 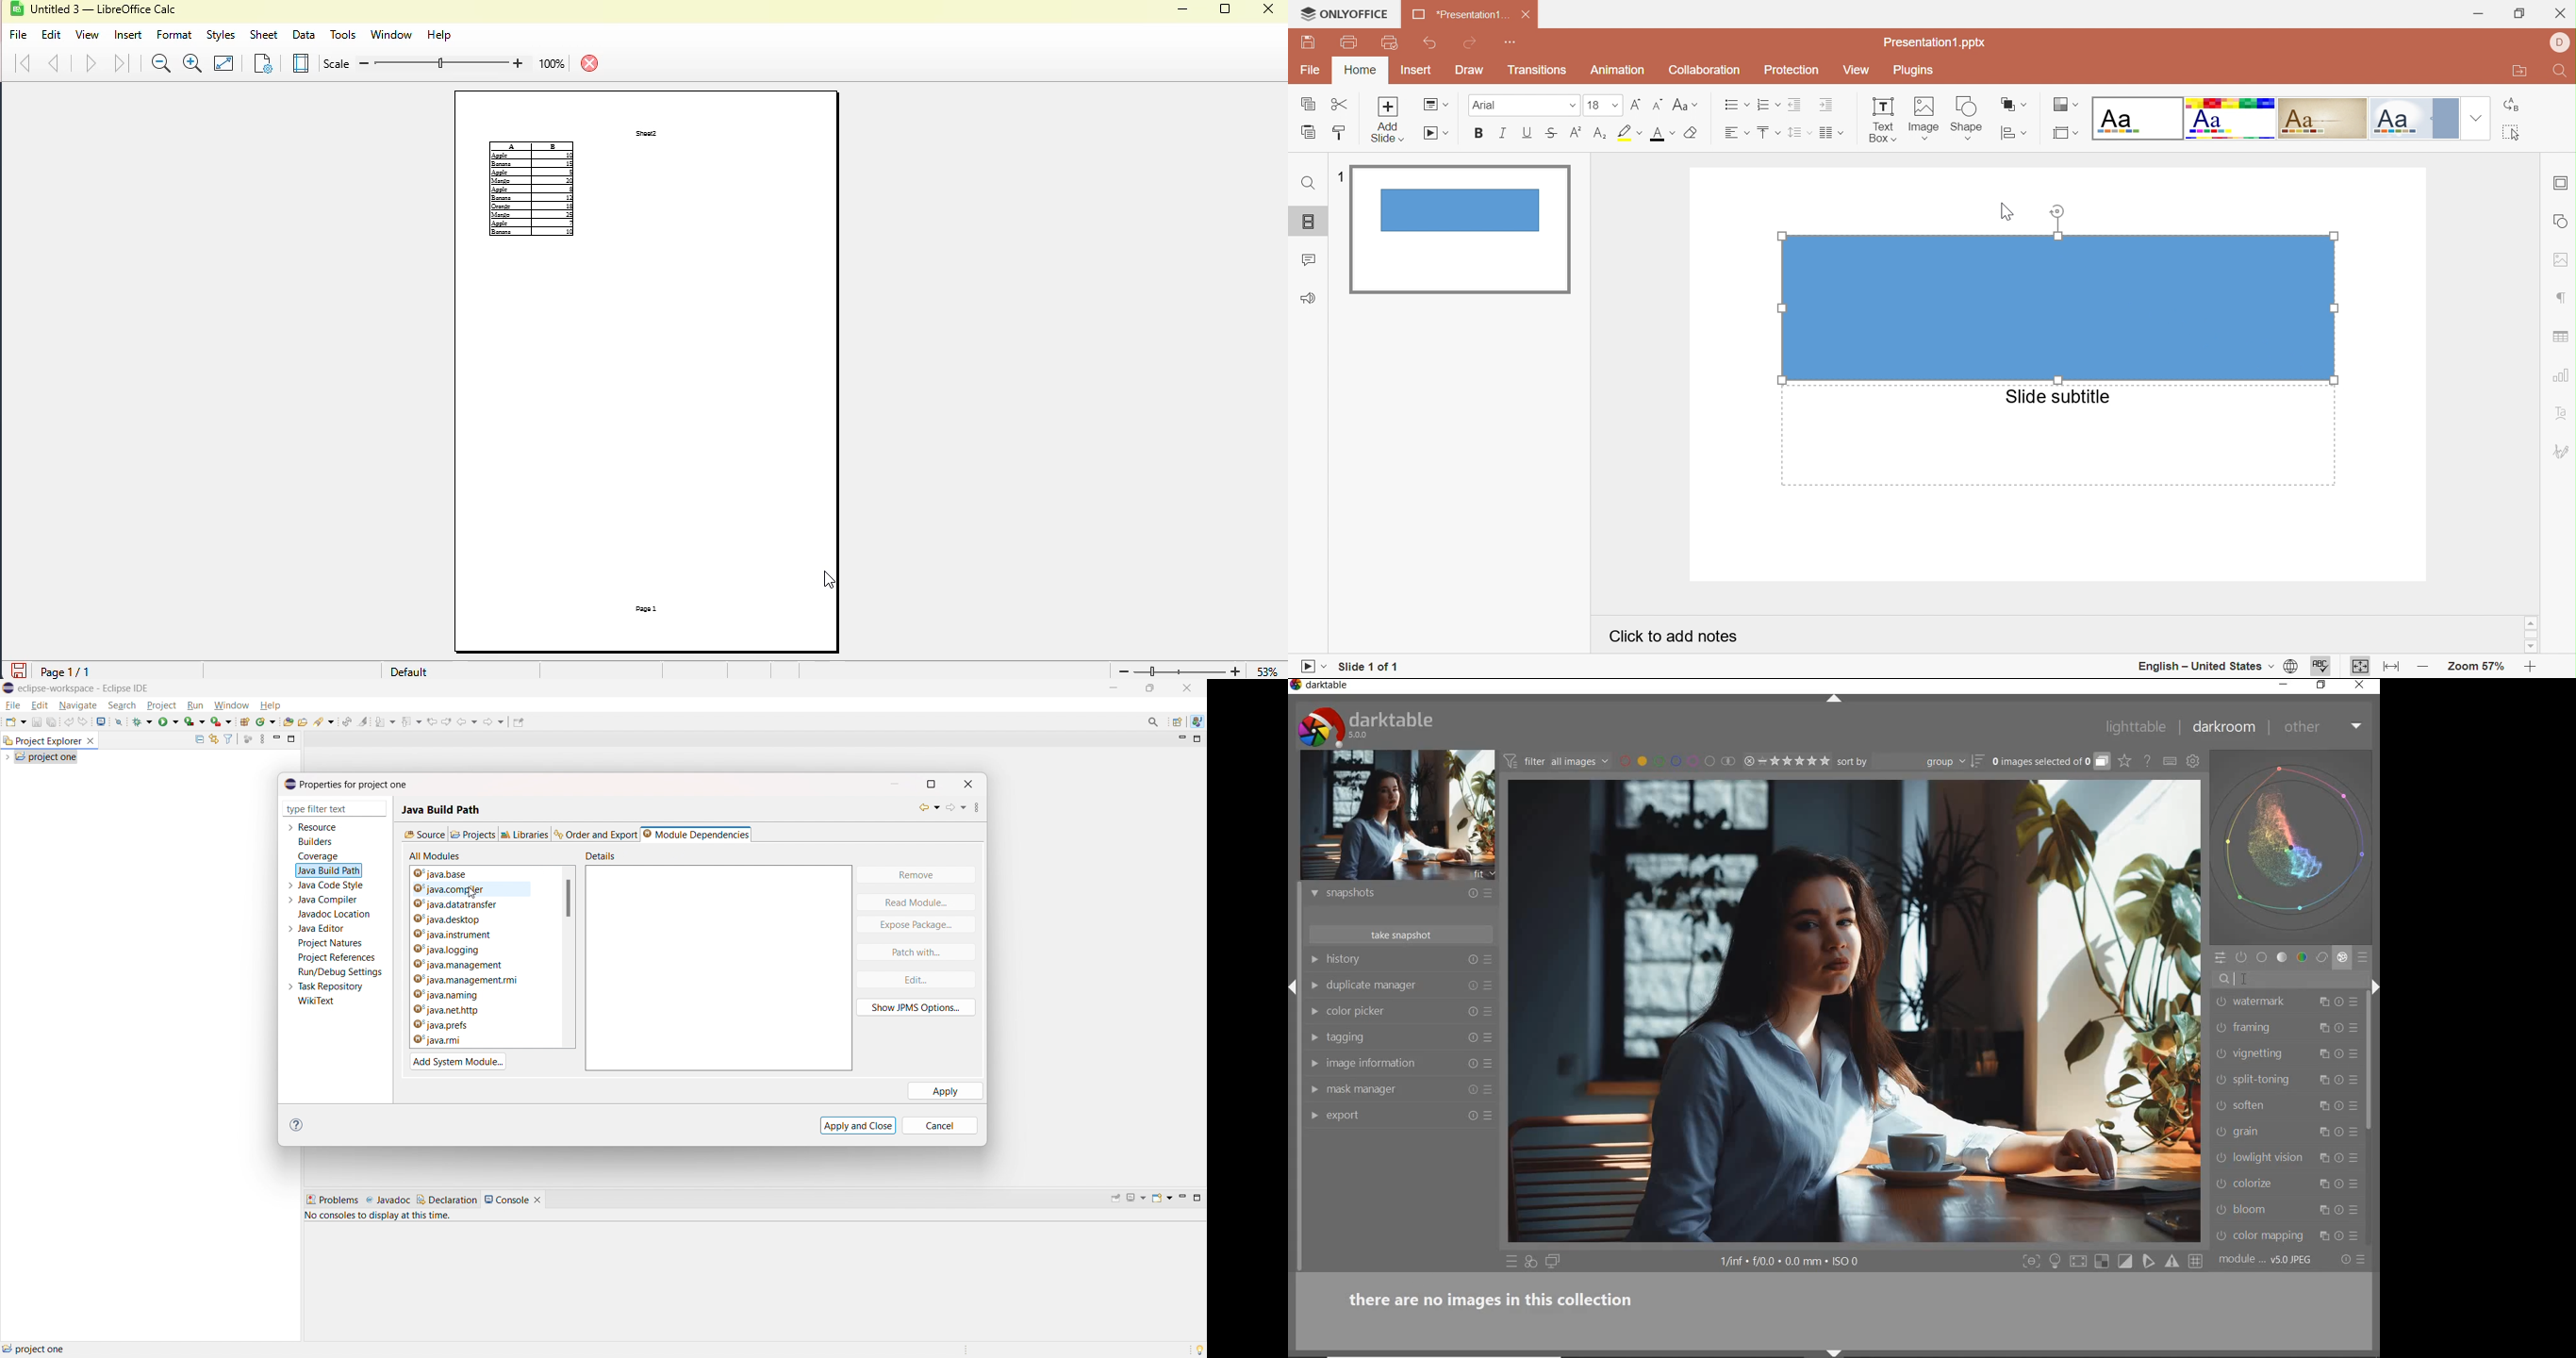 What do you see at coordinates (2521, 16) in the screenshot?
I see `Restore down` at bounding box center [2521, 16].